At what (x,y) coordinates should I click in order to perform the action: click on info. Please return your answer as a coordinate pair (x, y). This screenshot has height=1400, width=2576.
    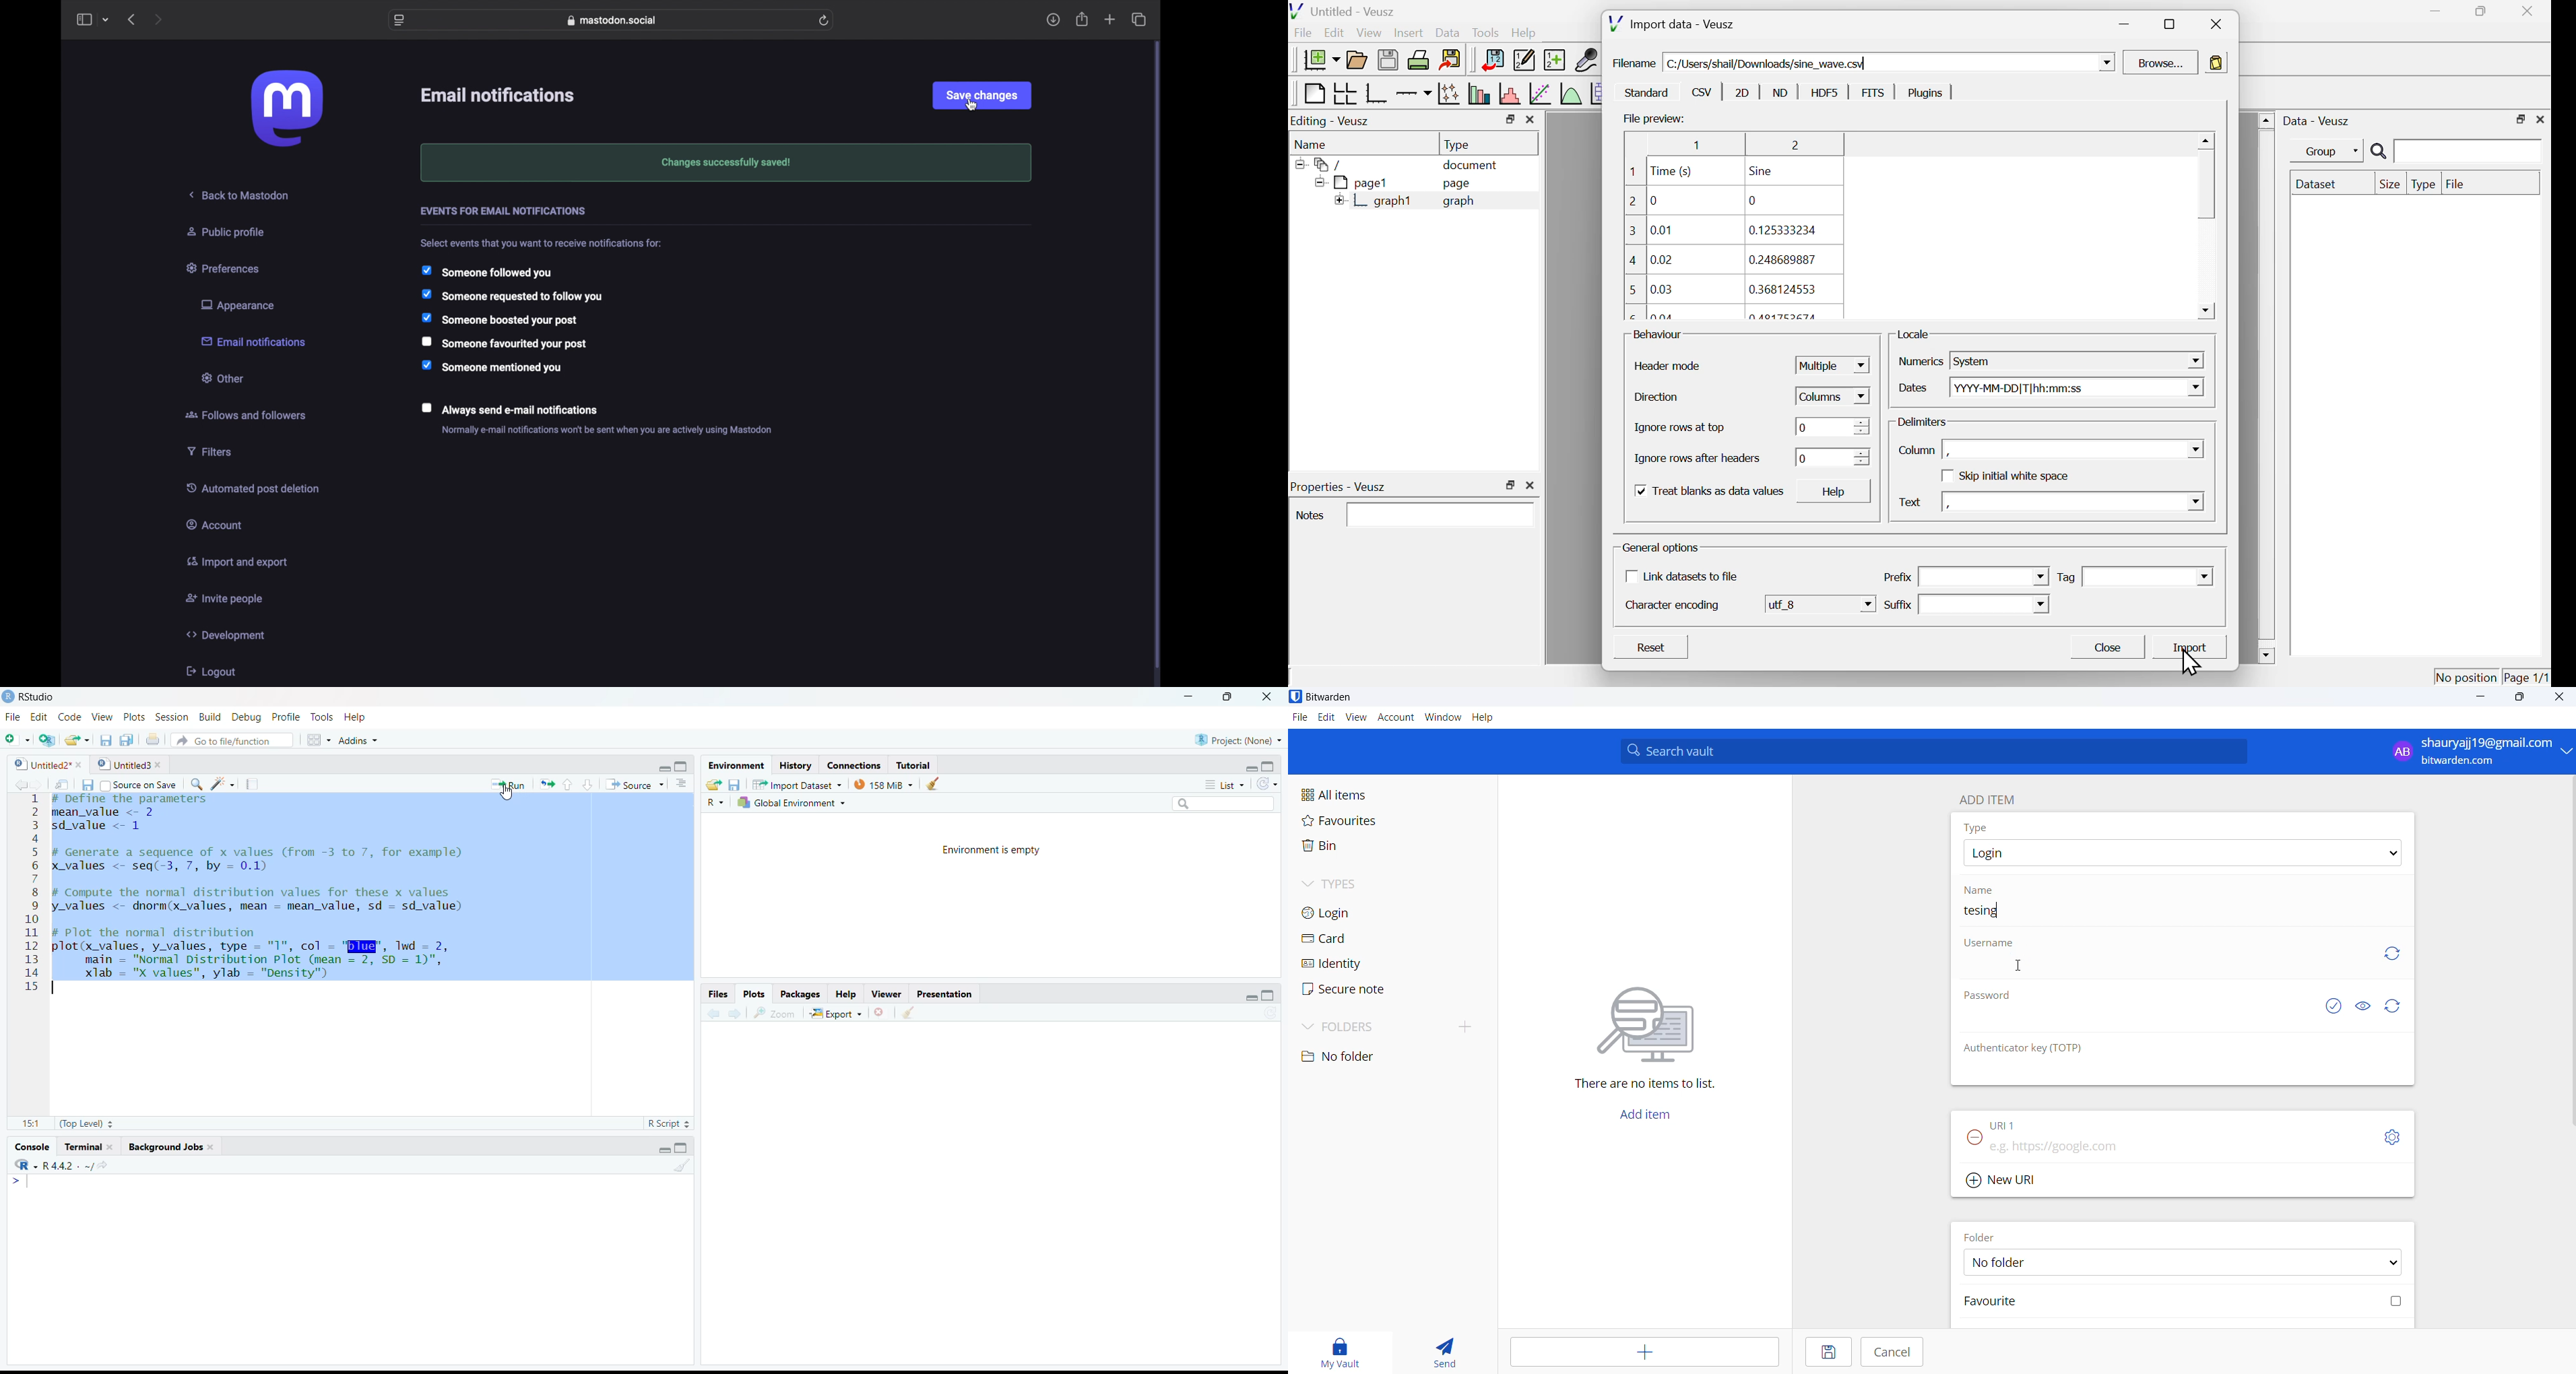
    Looking at the image, I should click on (543, 245).